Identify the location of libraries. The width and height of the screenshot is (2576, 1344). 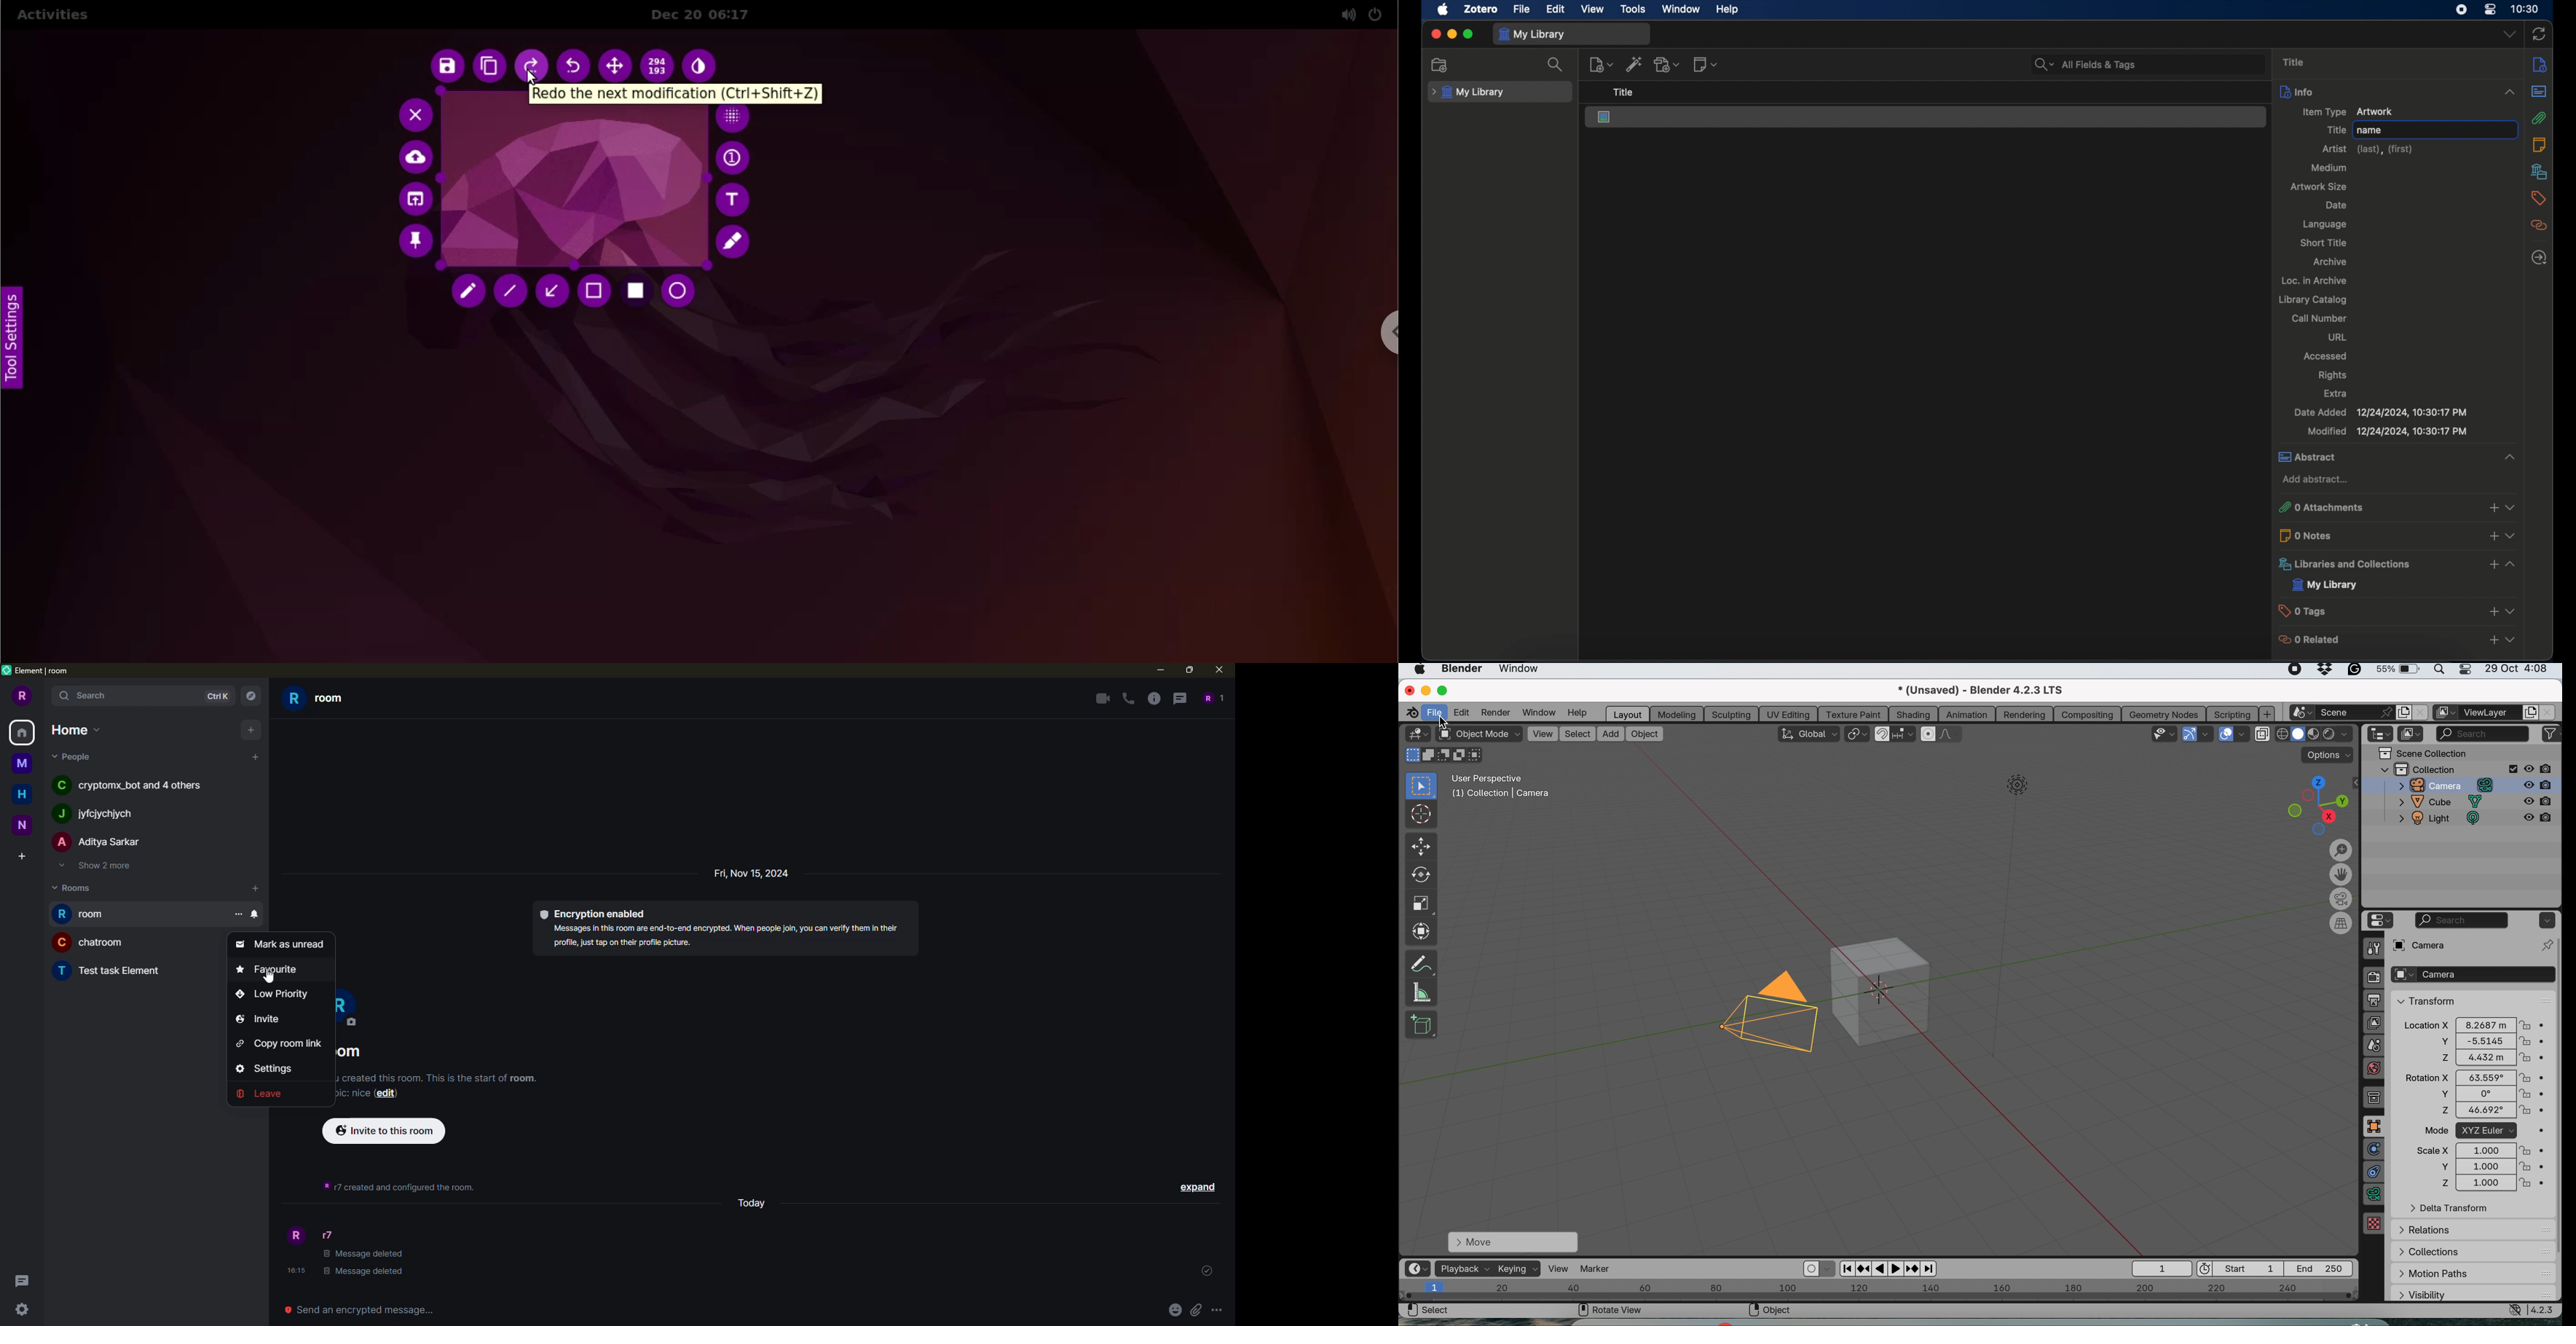
(2540, 171).